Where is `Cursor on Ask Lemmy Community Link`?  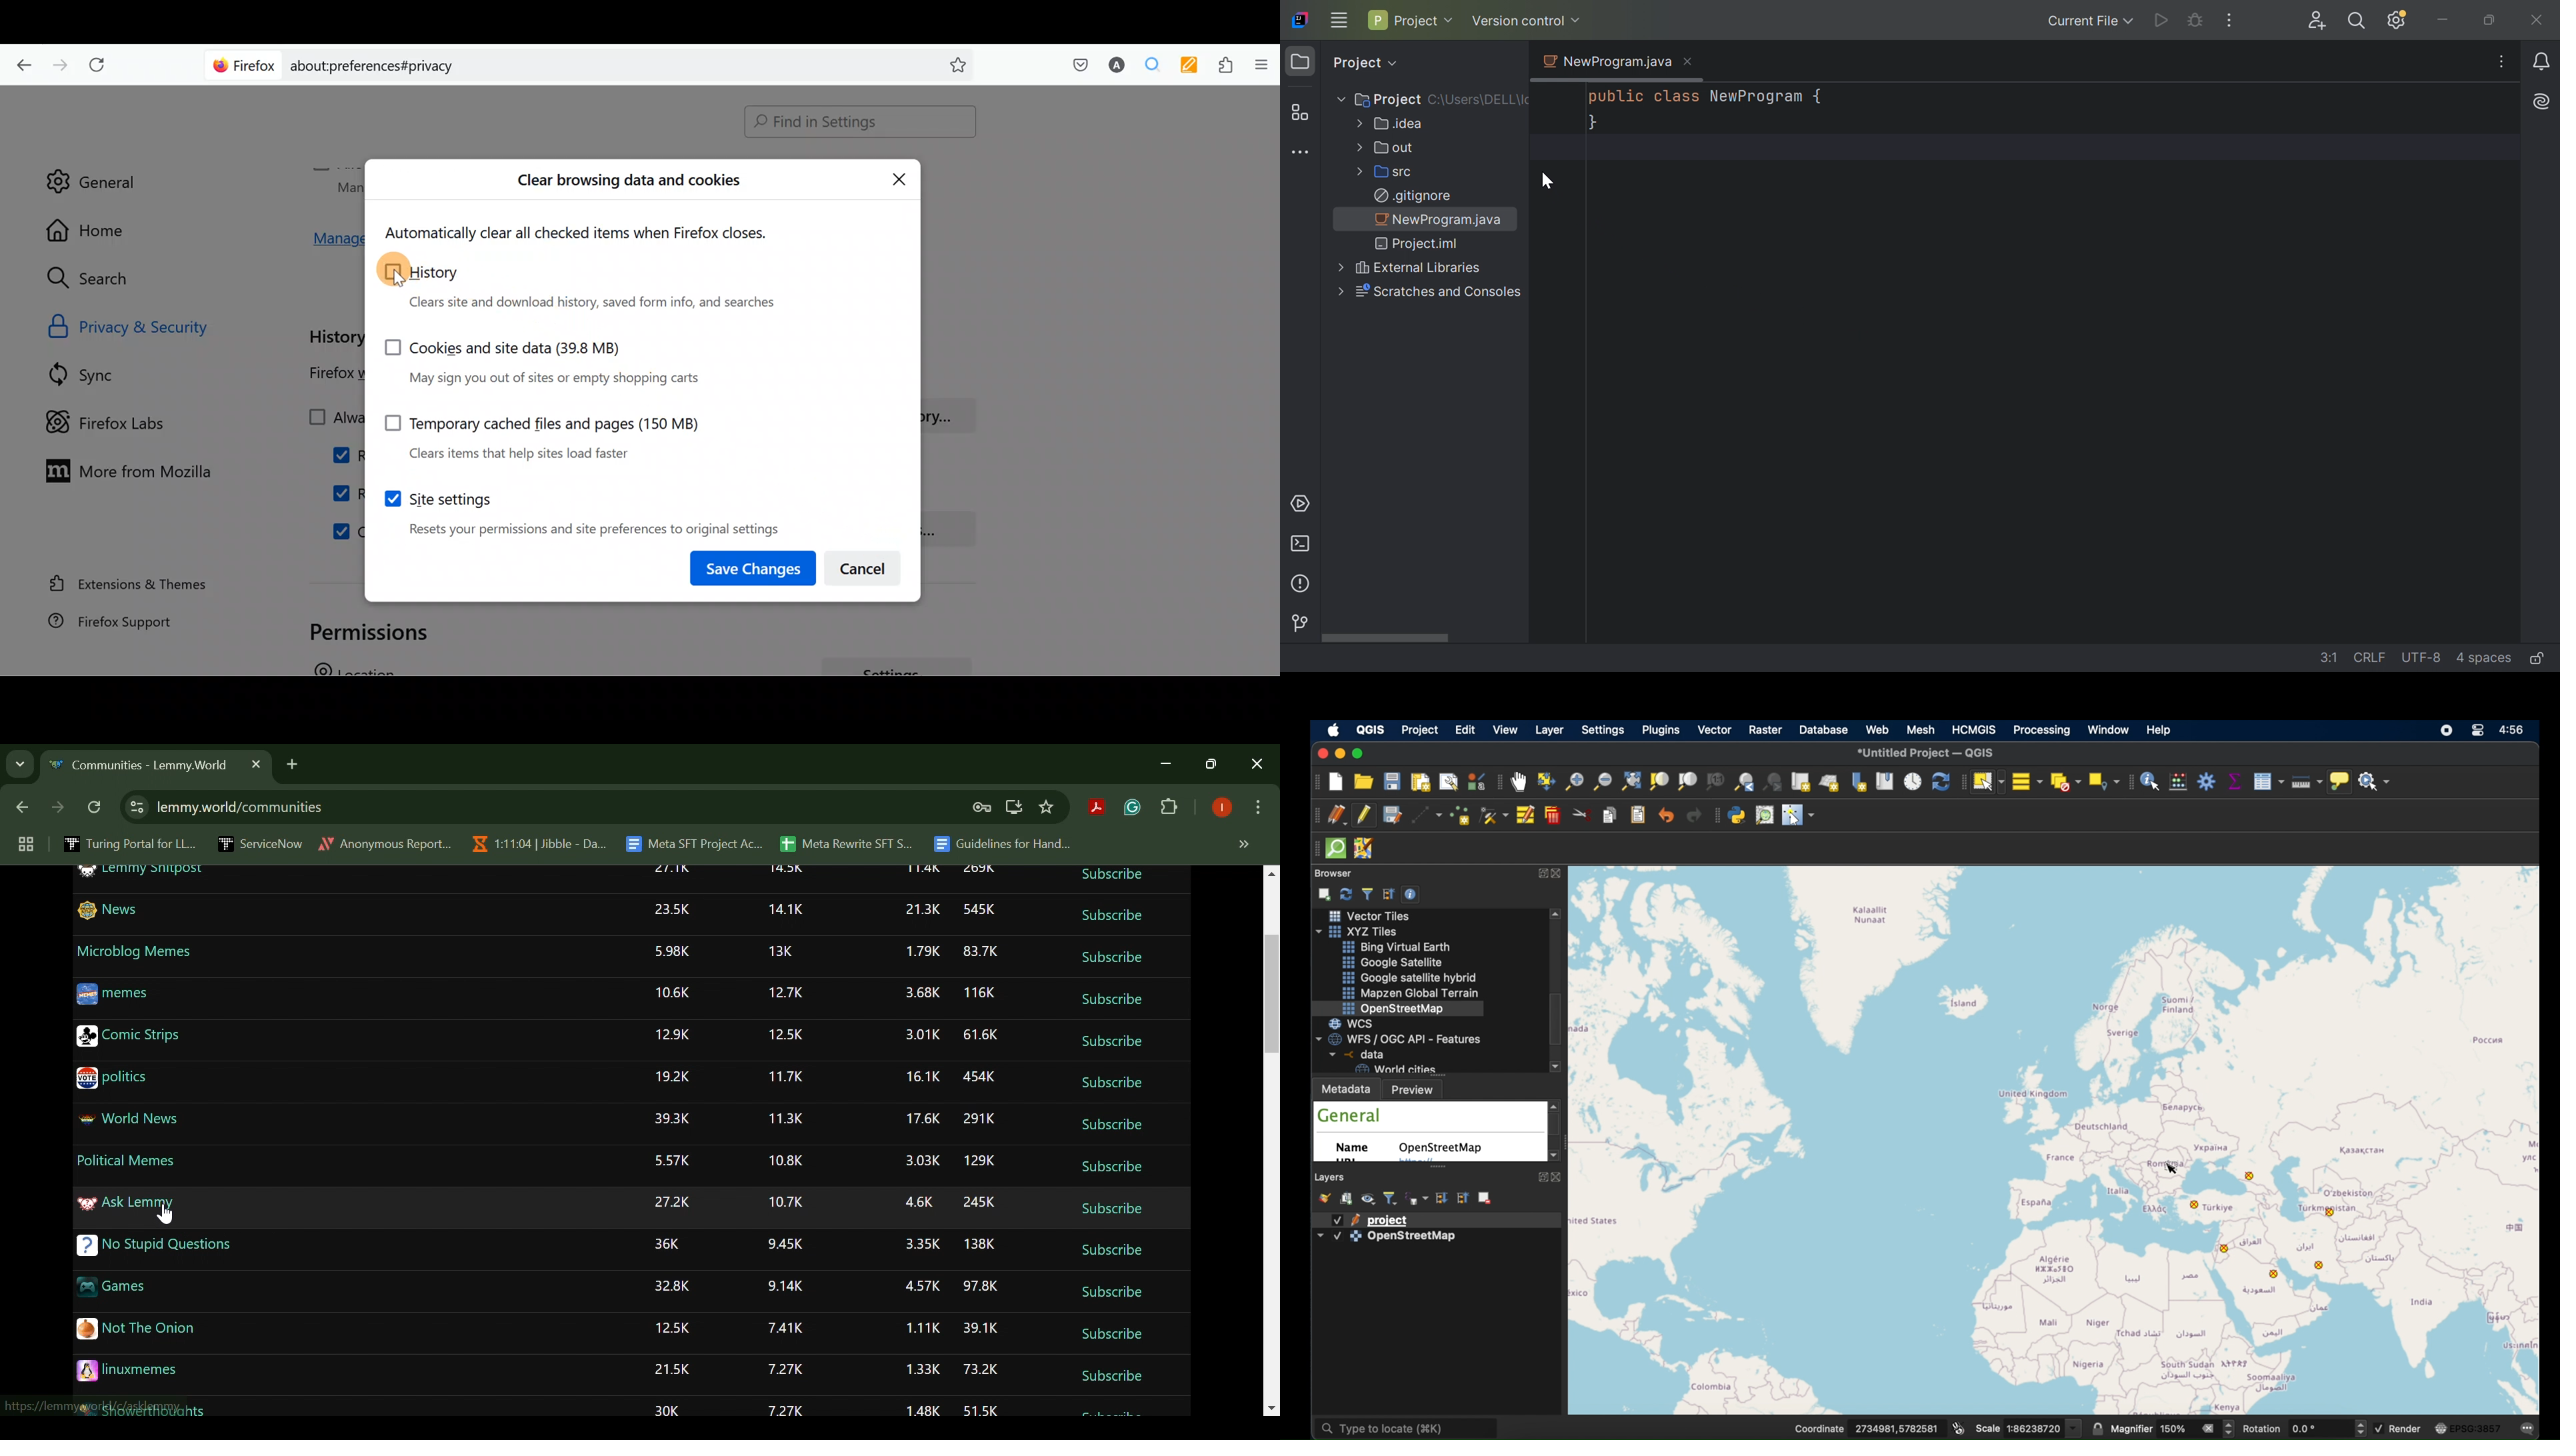 Cursor on Ask Lemmy Community Link is located at coordinates (164, 1211).